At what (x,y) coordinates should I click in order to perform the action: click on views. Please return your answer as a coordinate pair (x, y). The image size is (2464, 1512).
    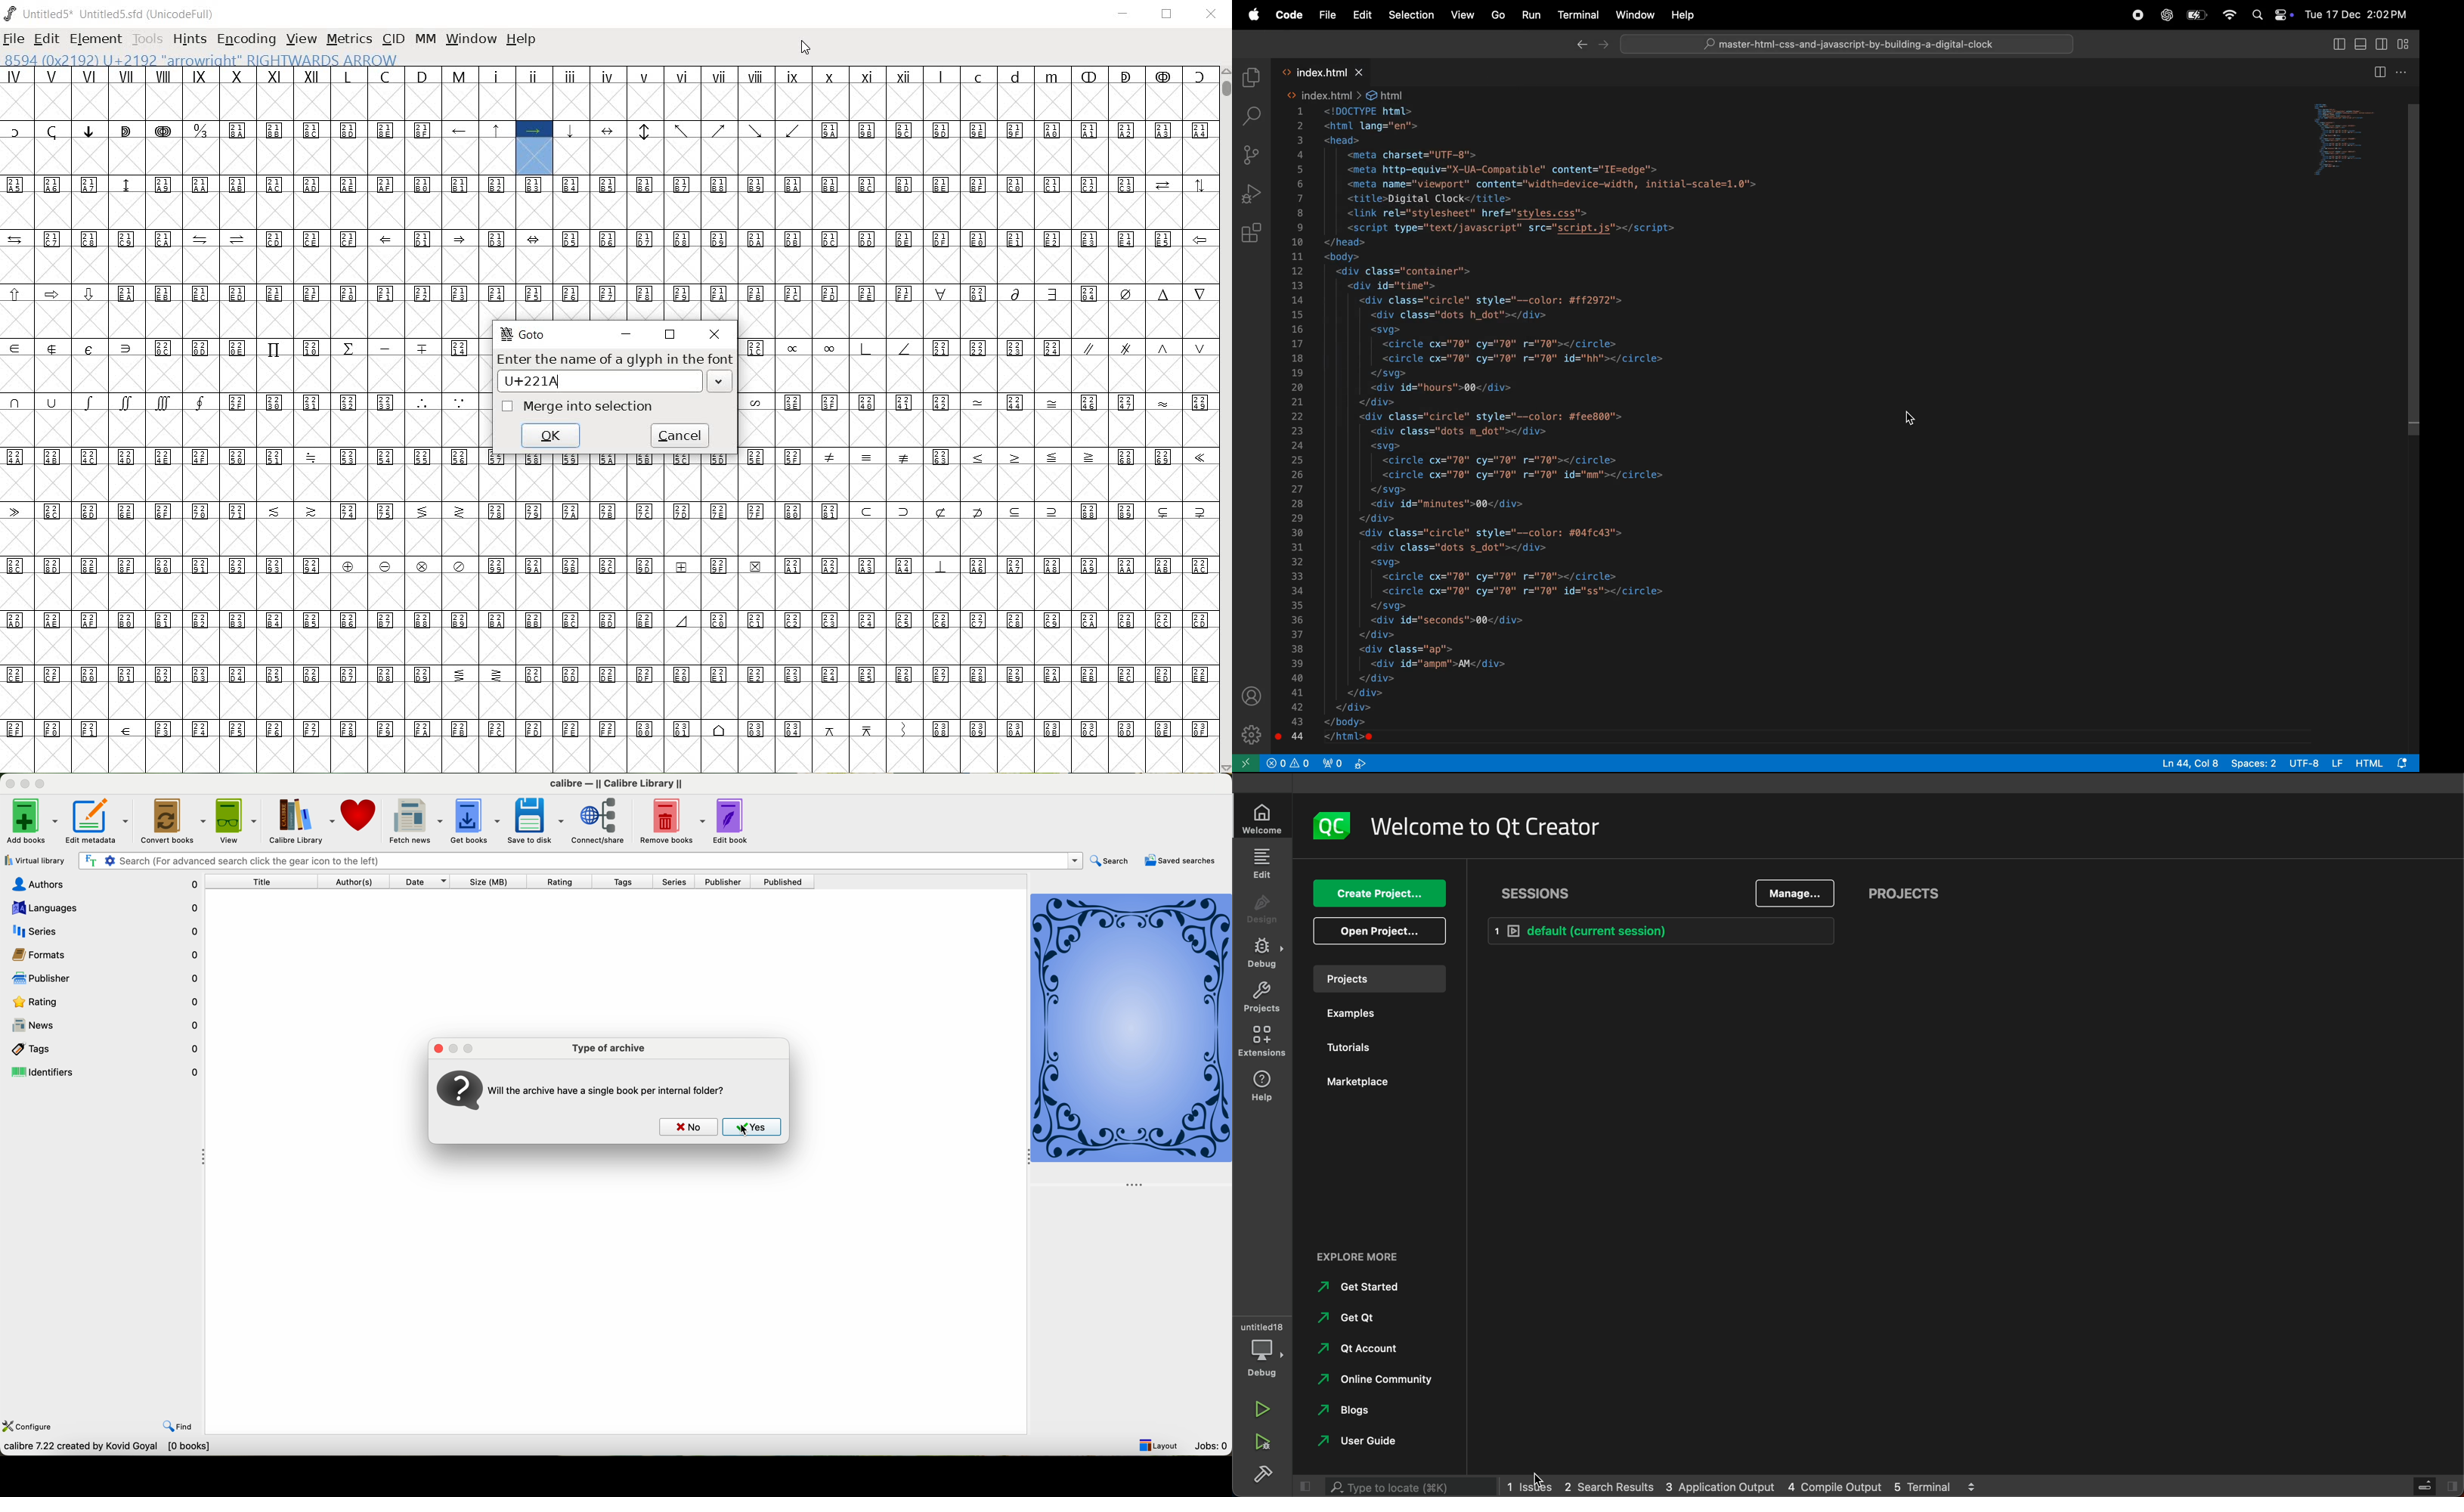
    Looking at the image, I should click on (1461, 15).